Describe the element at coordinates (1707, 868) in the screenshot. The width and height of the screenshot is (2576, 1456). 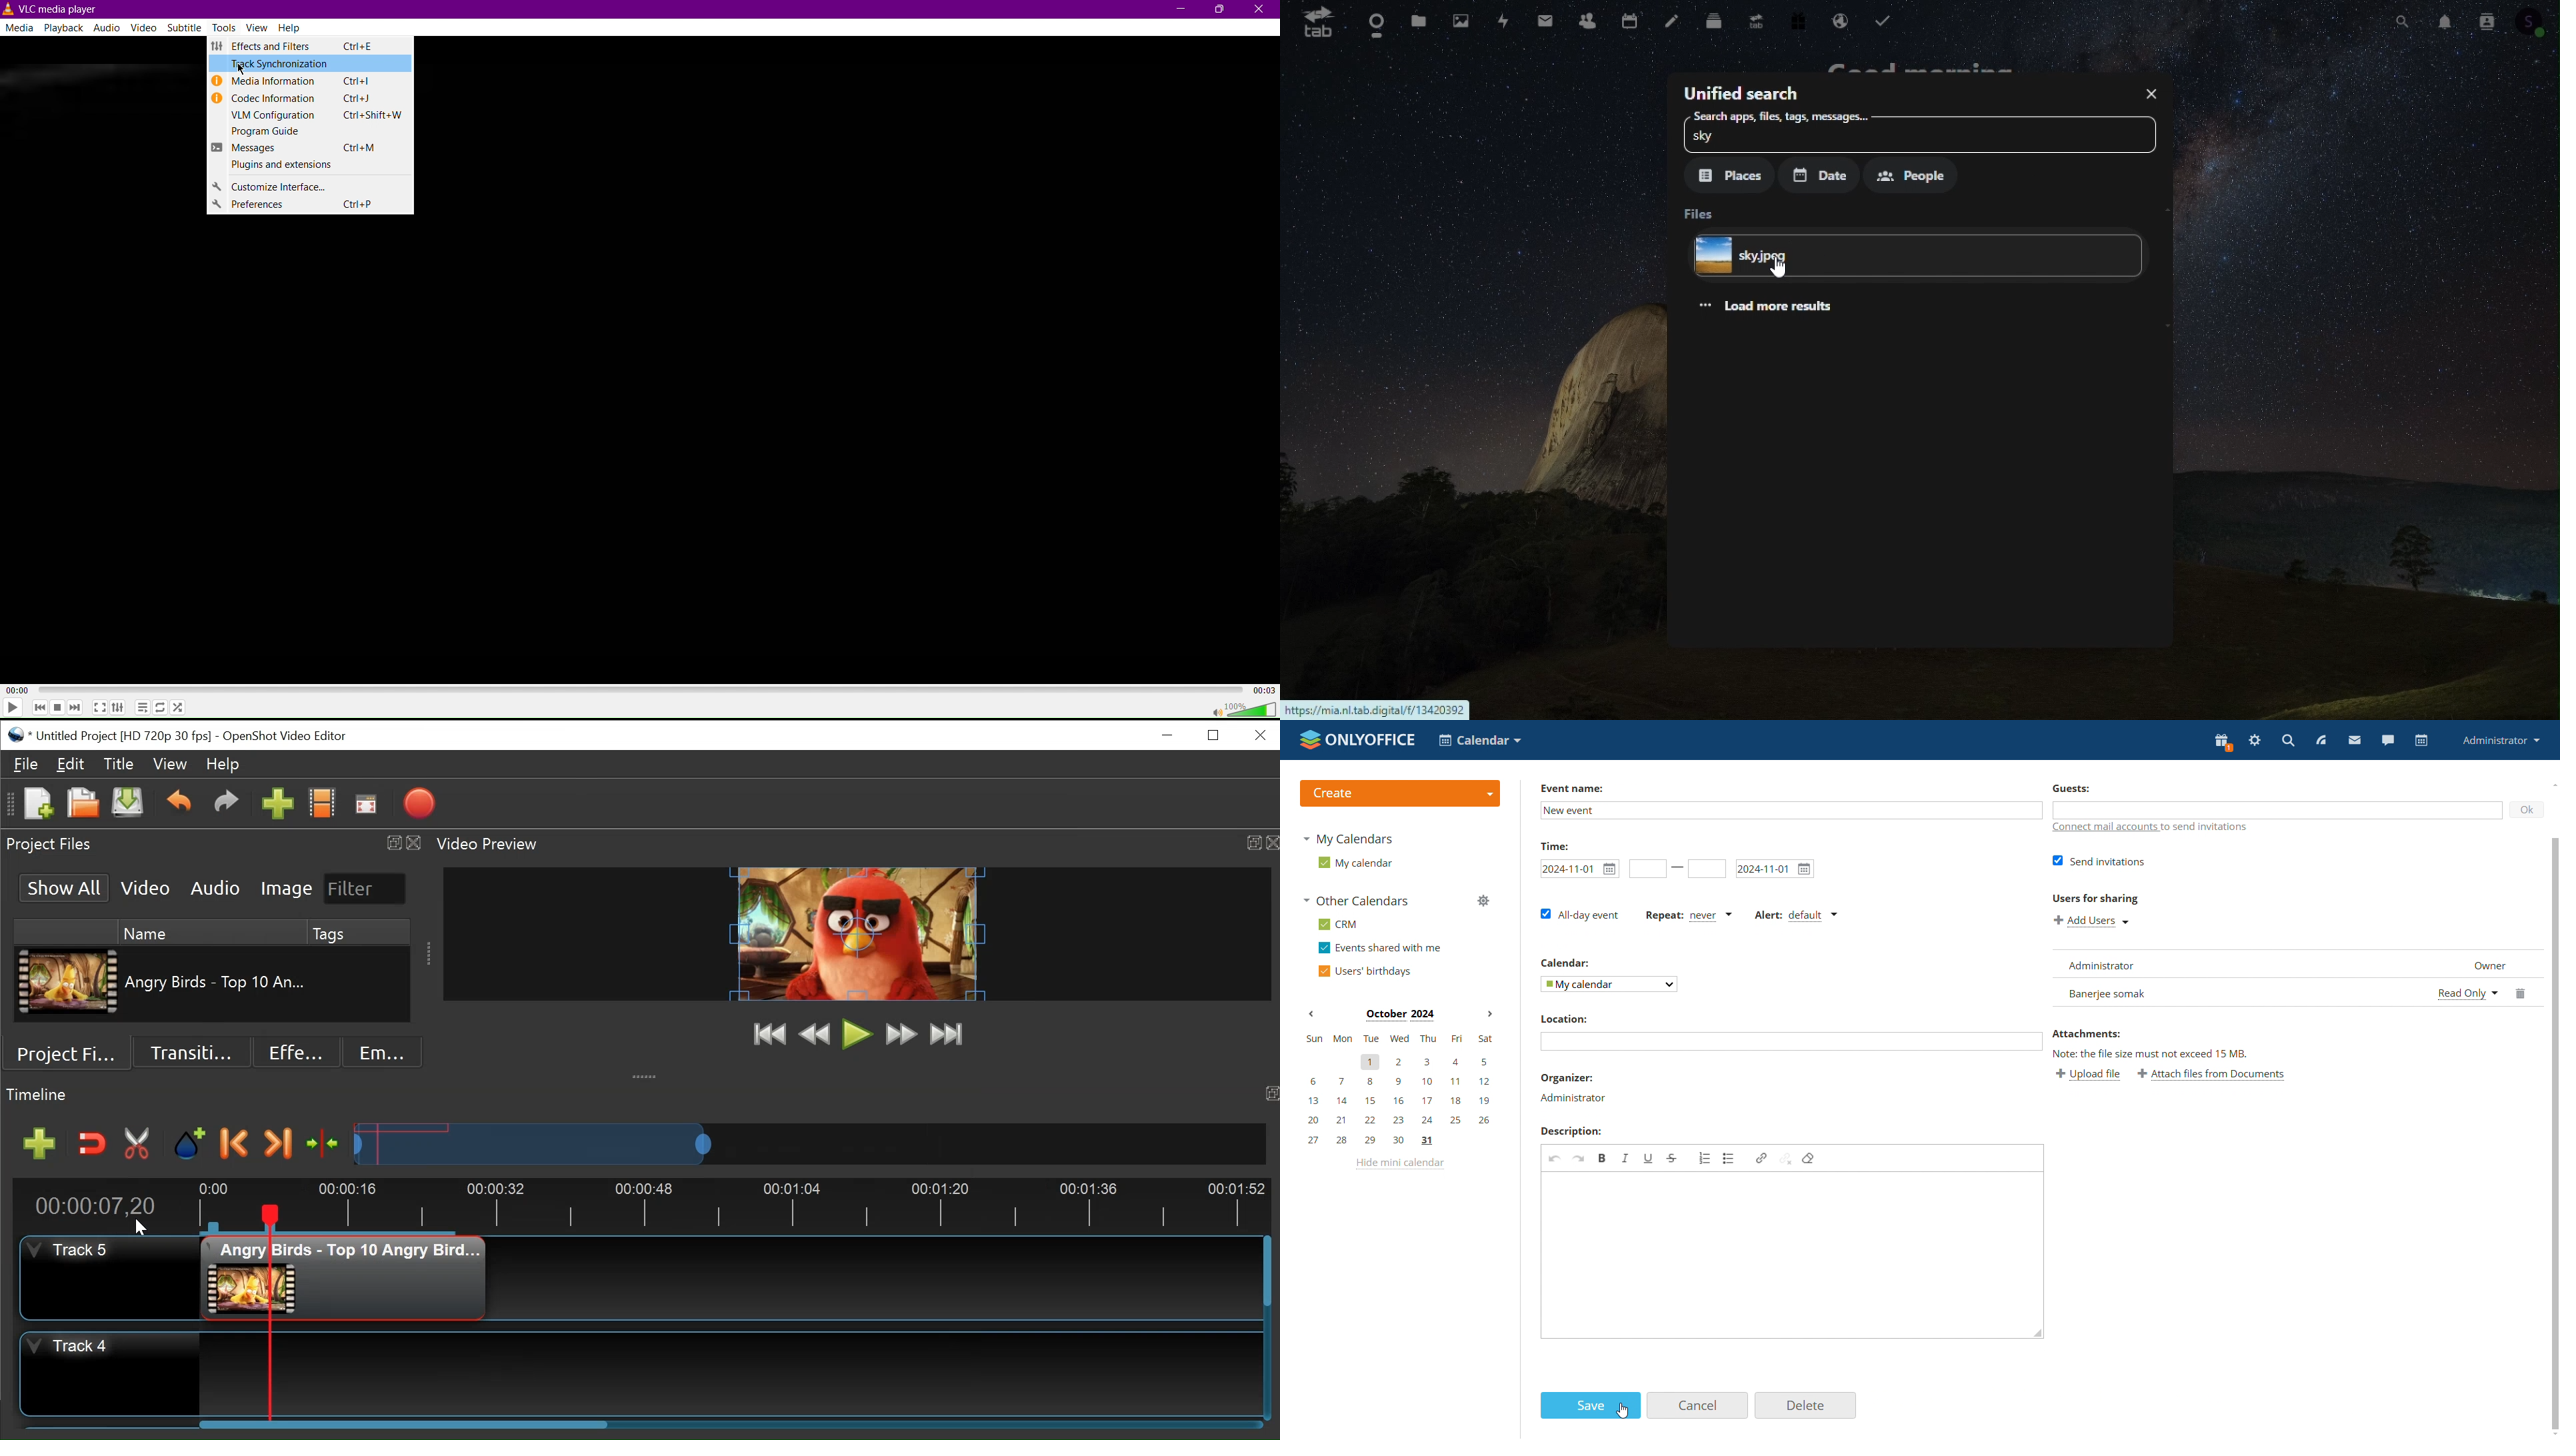
I see `end date` at that location.